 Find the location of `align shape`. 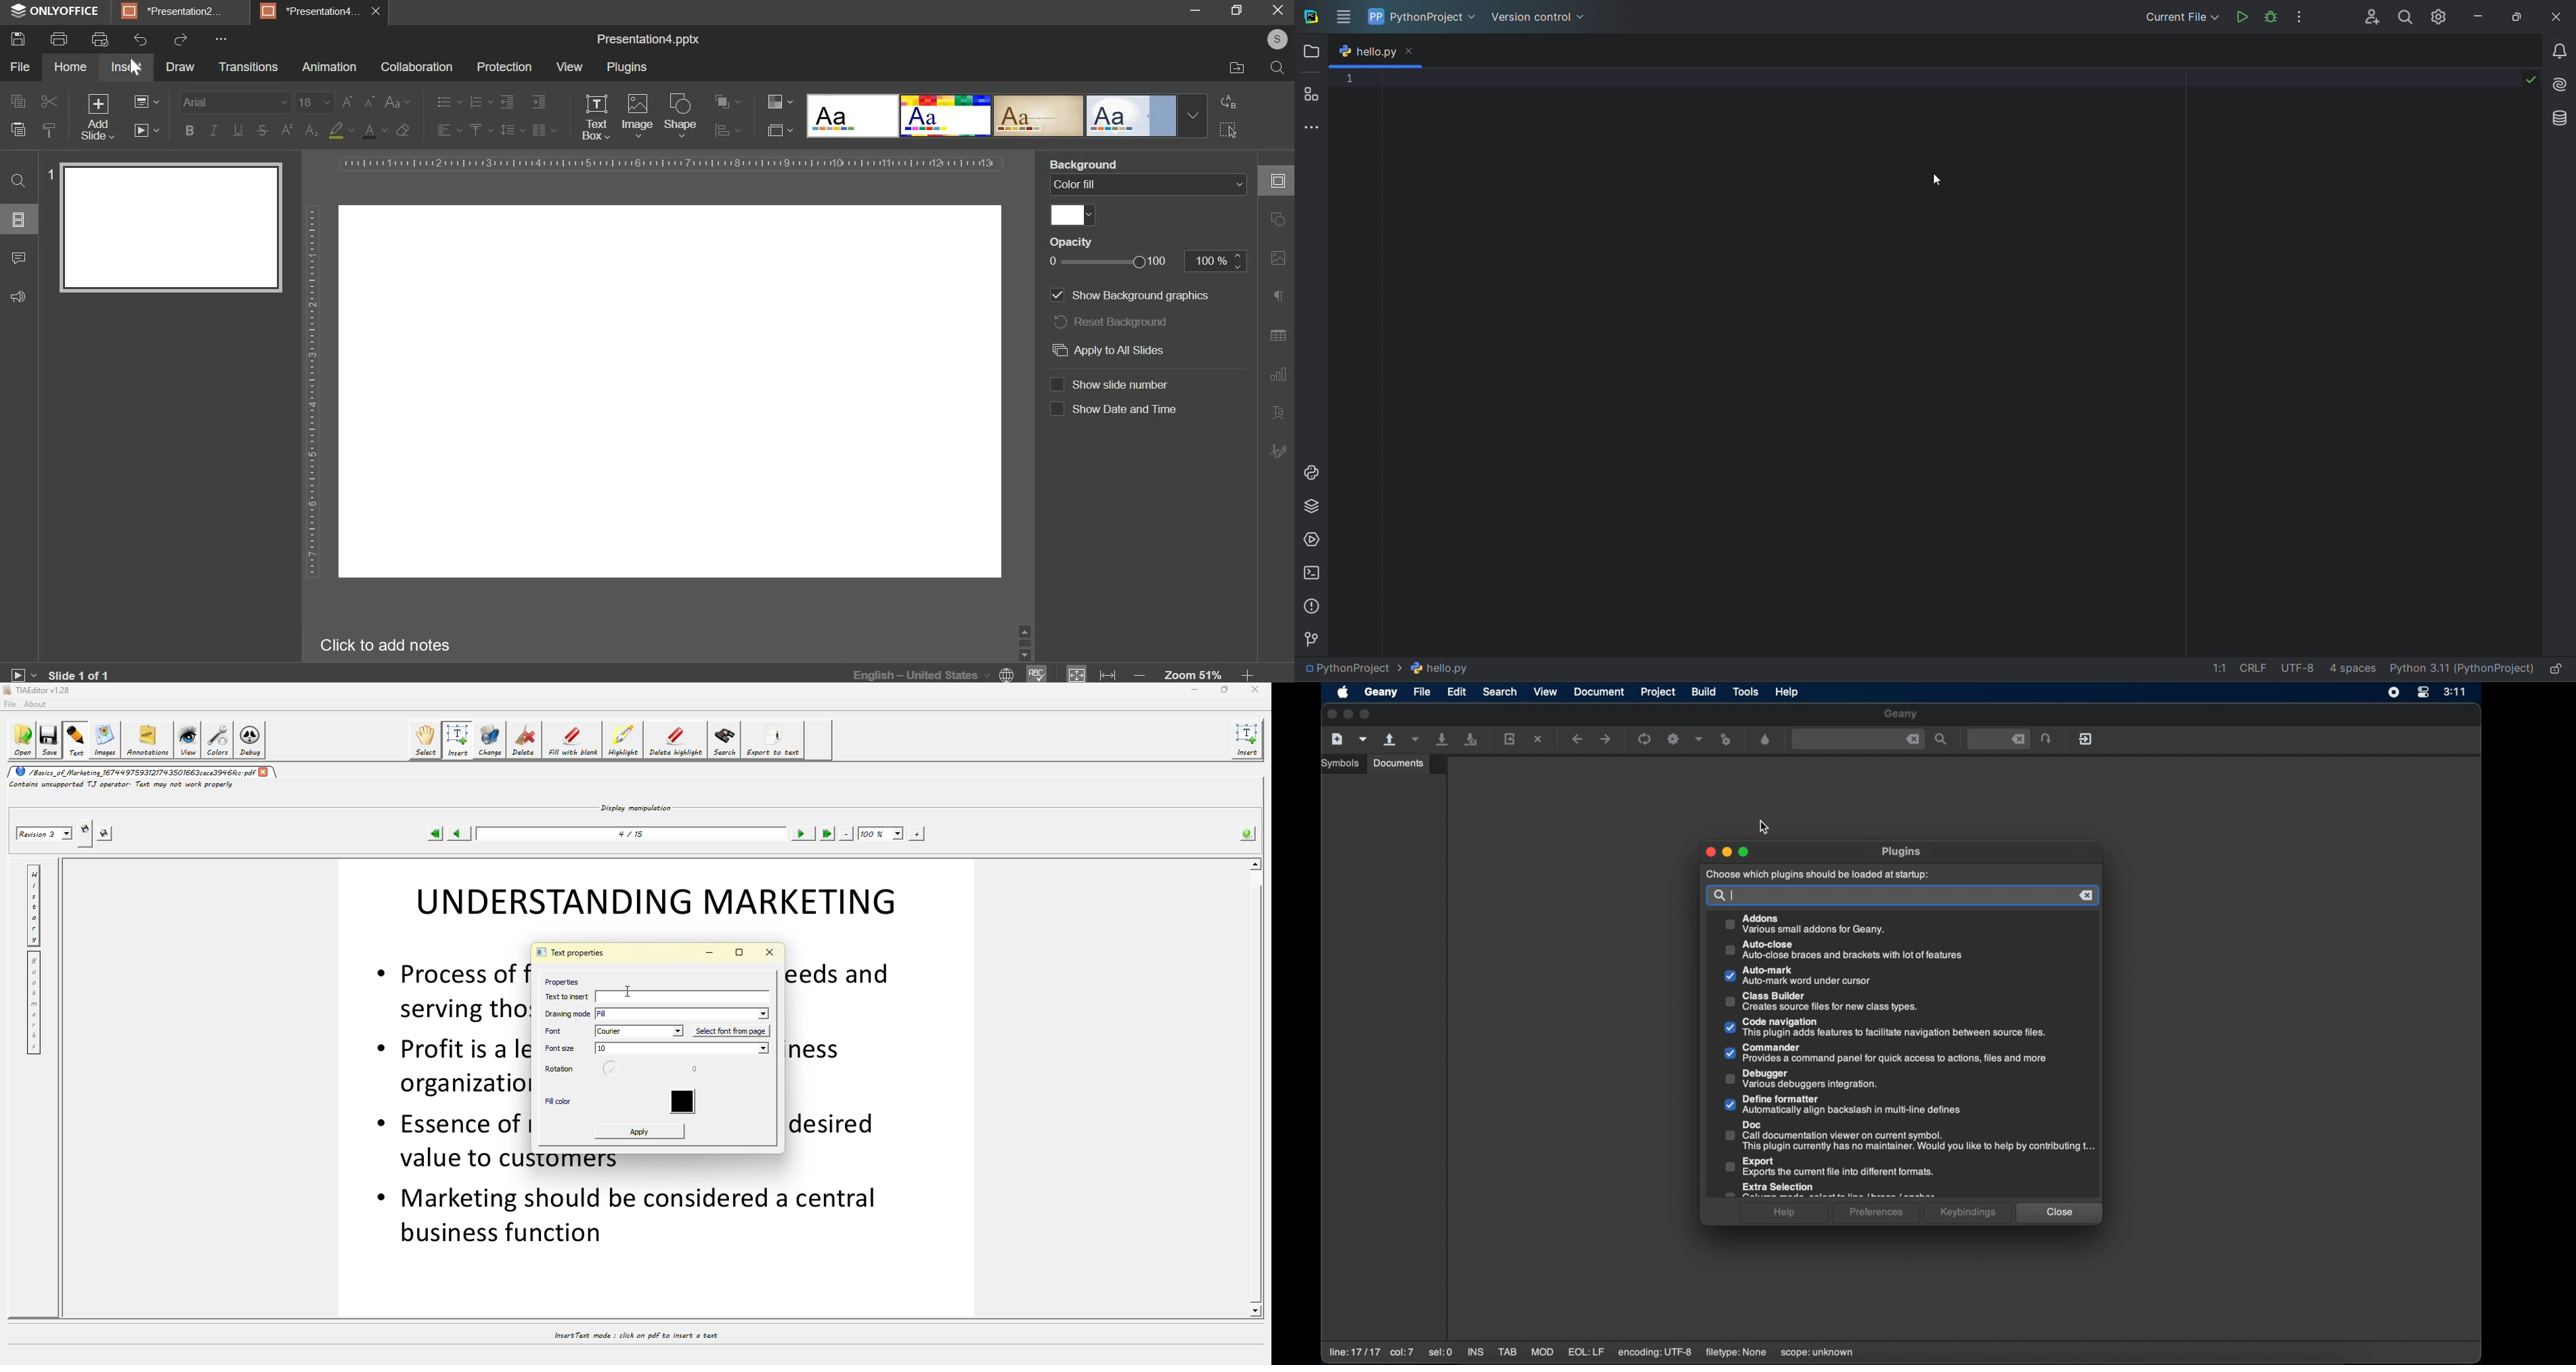

align shape is located at coordinates (727, 129).